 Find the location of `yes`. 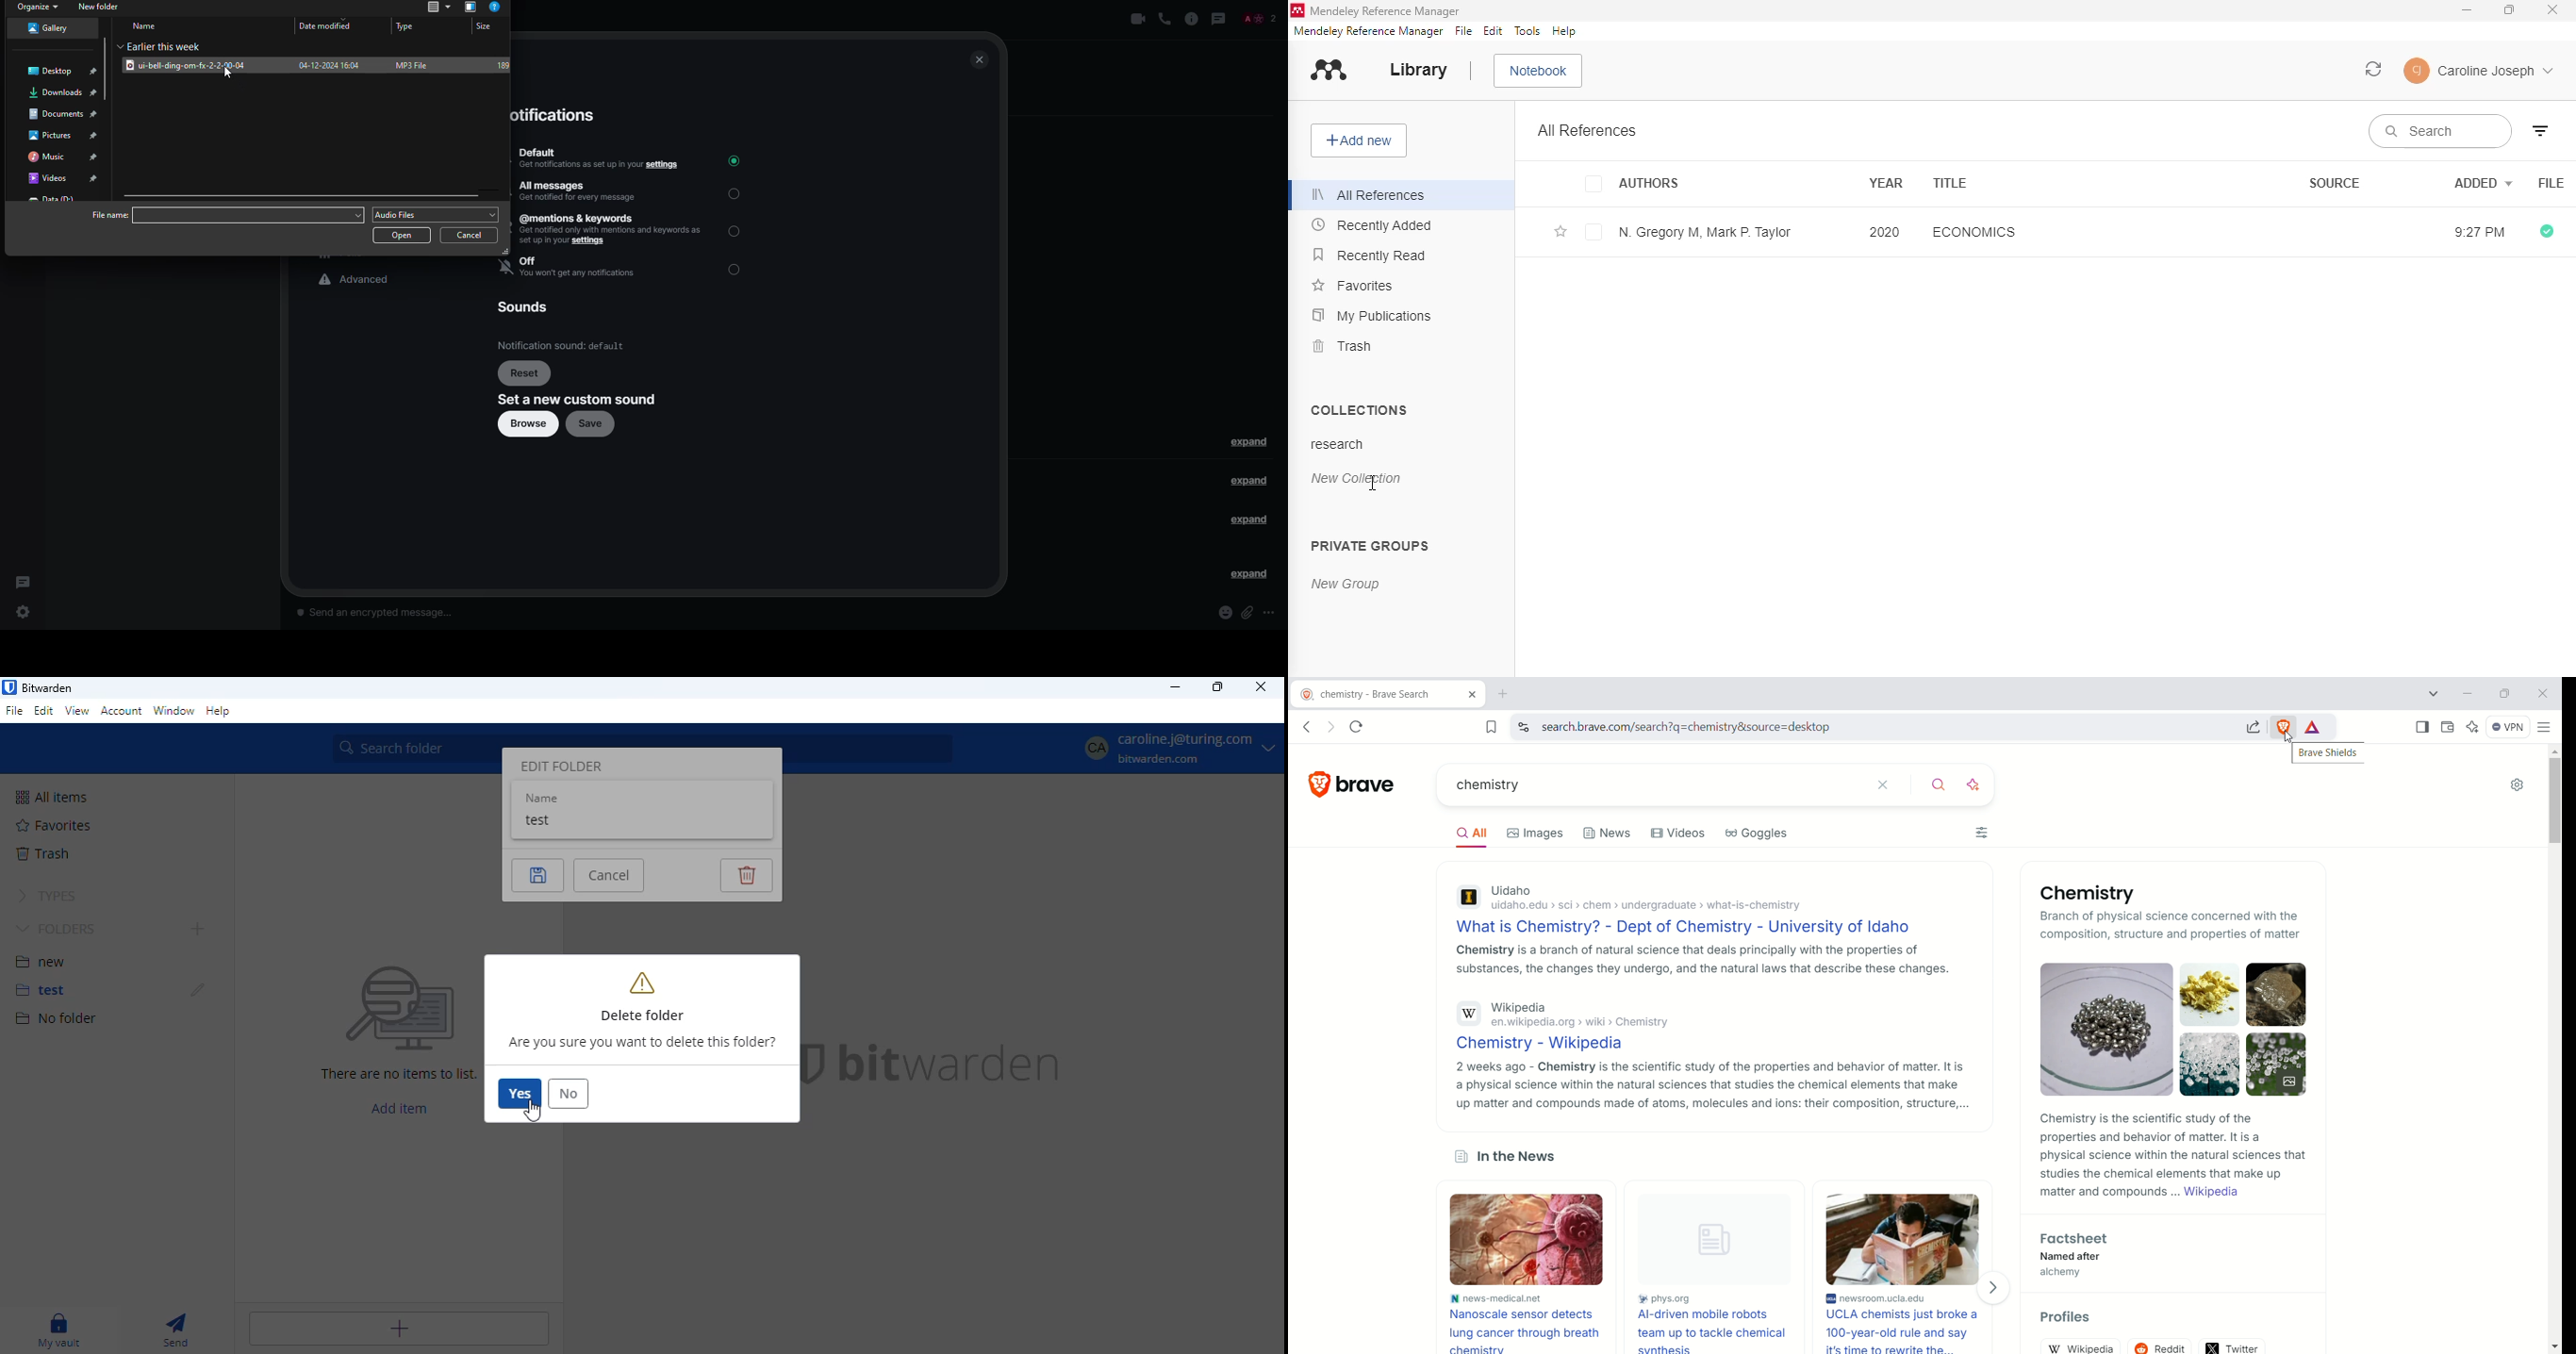

yes is located at coordinates (520, 1094).